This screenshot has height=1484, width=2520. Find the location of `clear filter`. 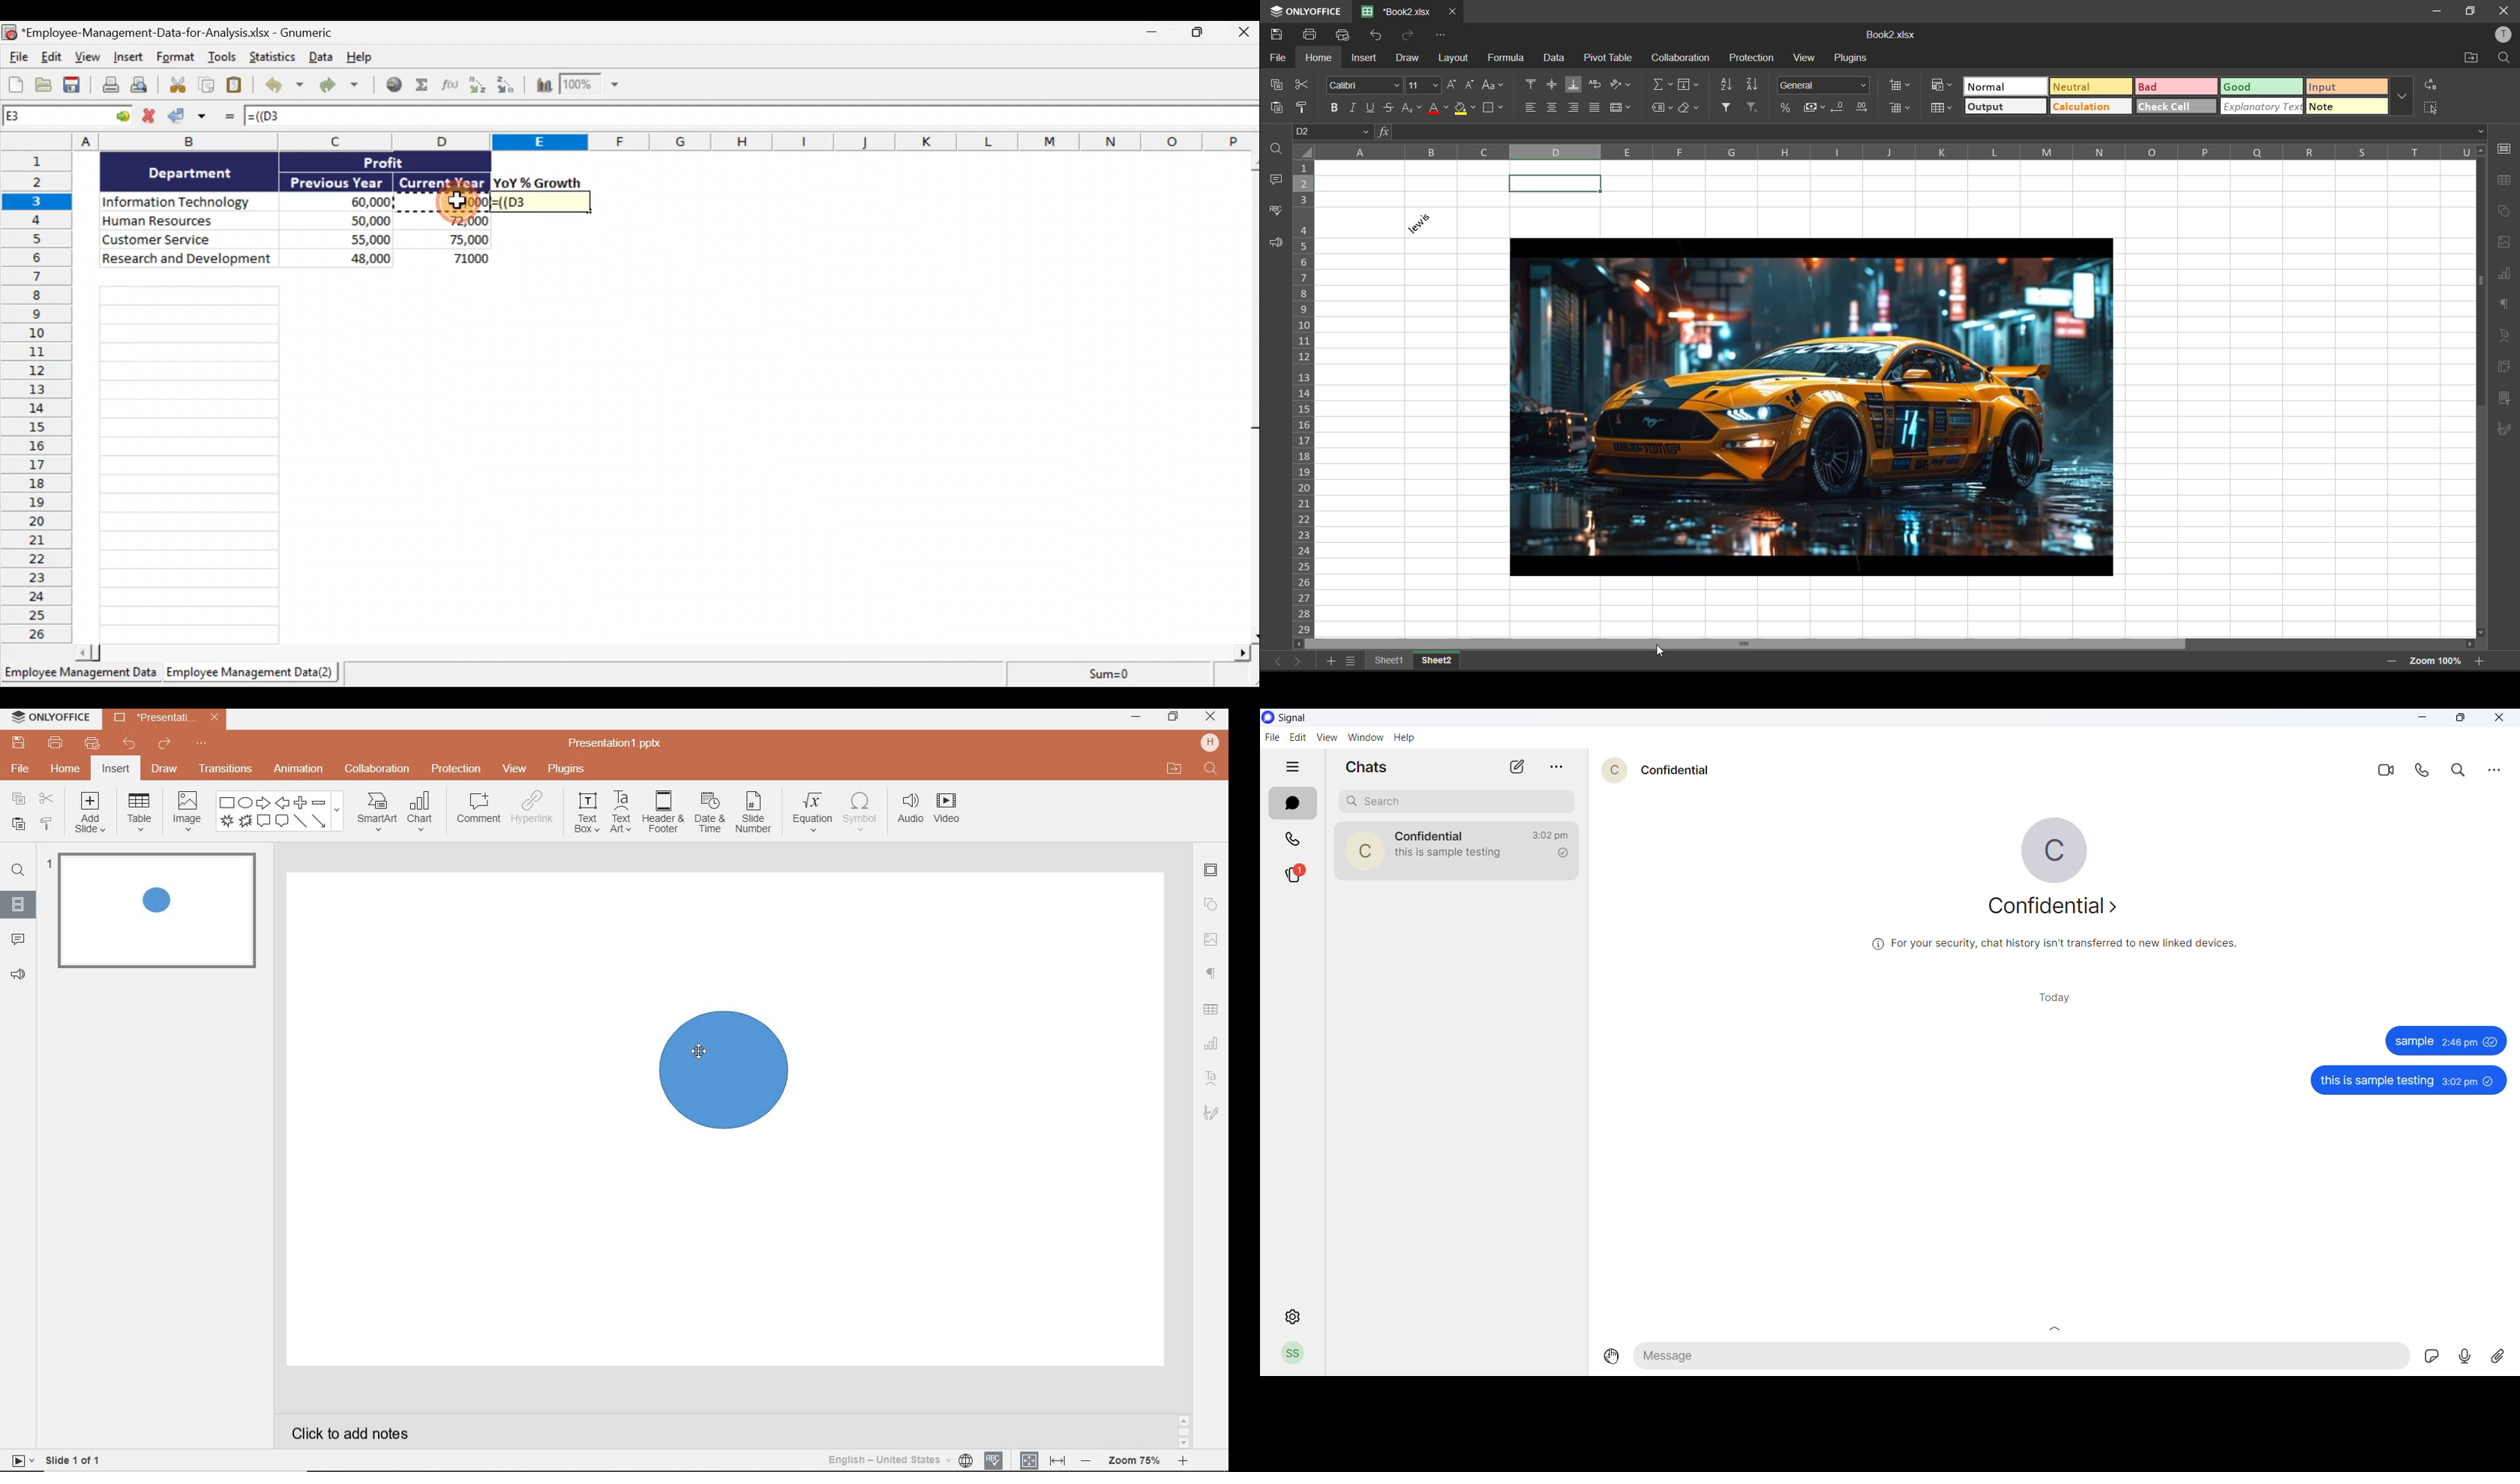

clear filter is located at coordinates (1752, 105).